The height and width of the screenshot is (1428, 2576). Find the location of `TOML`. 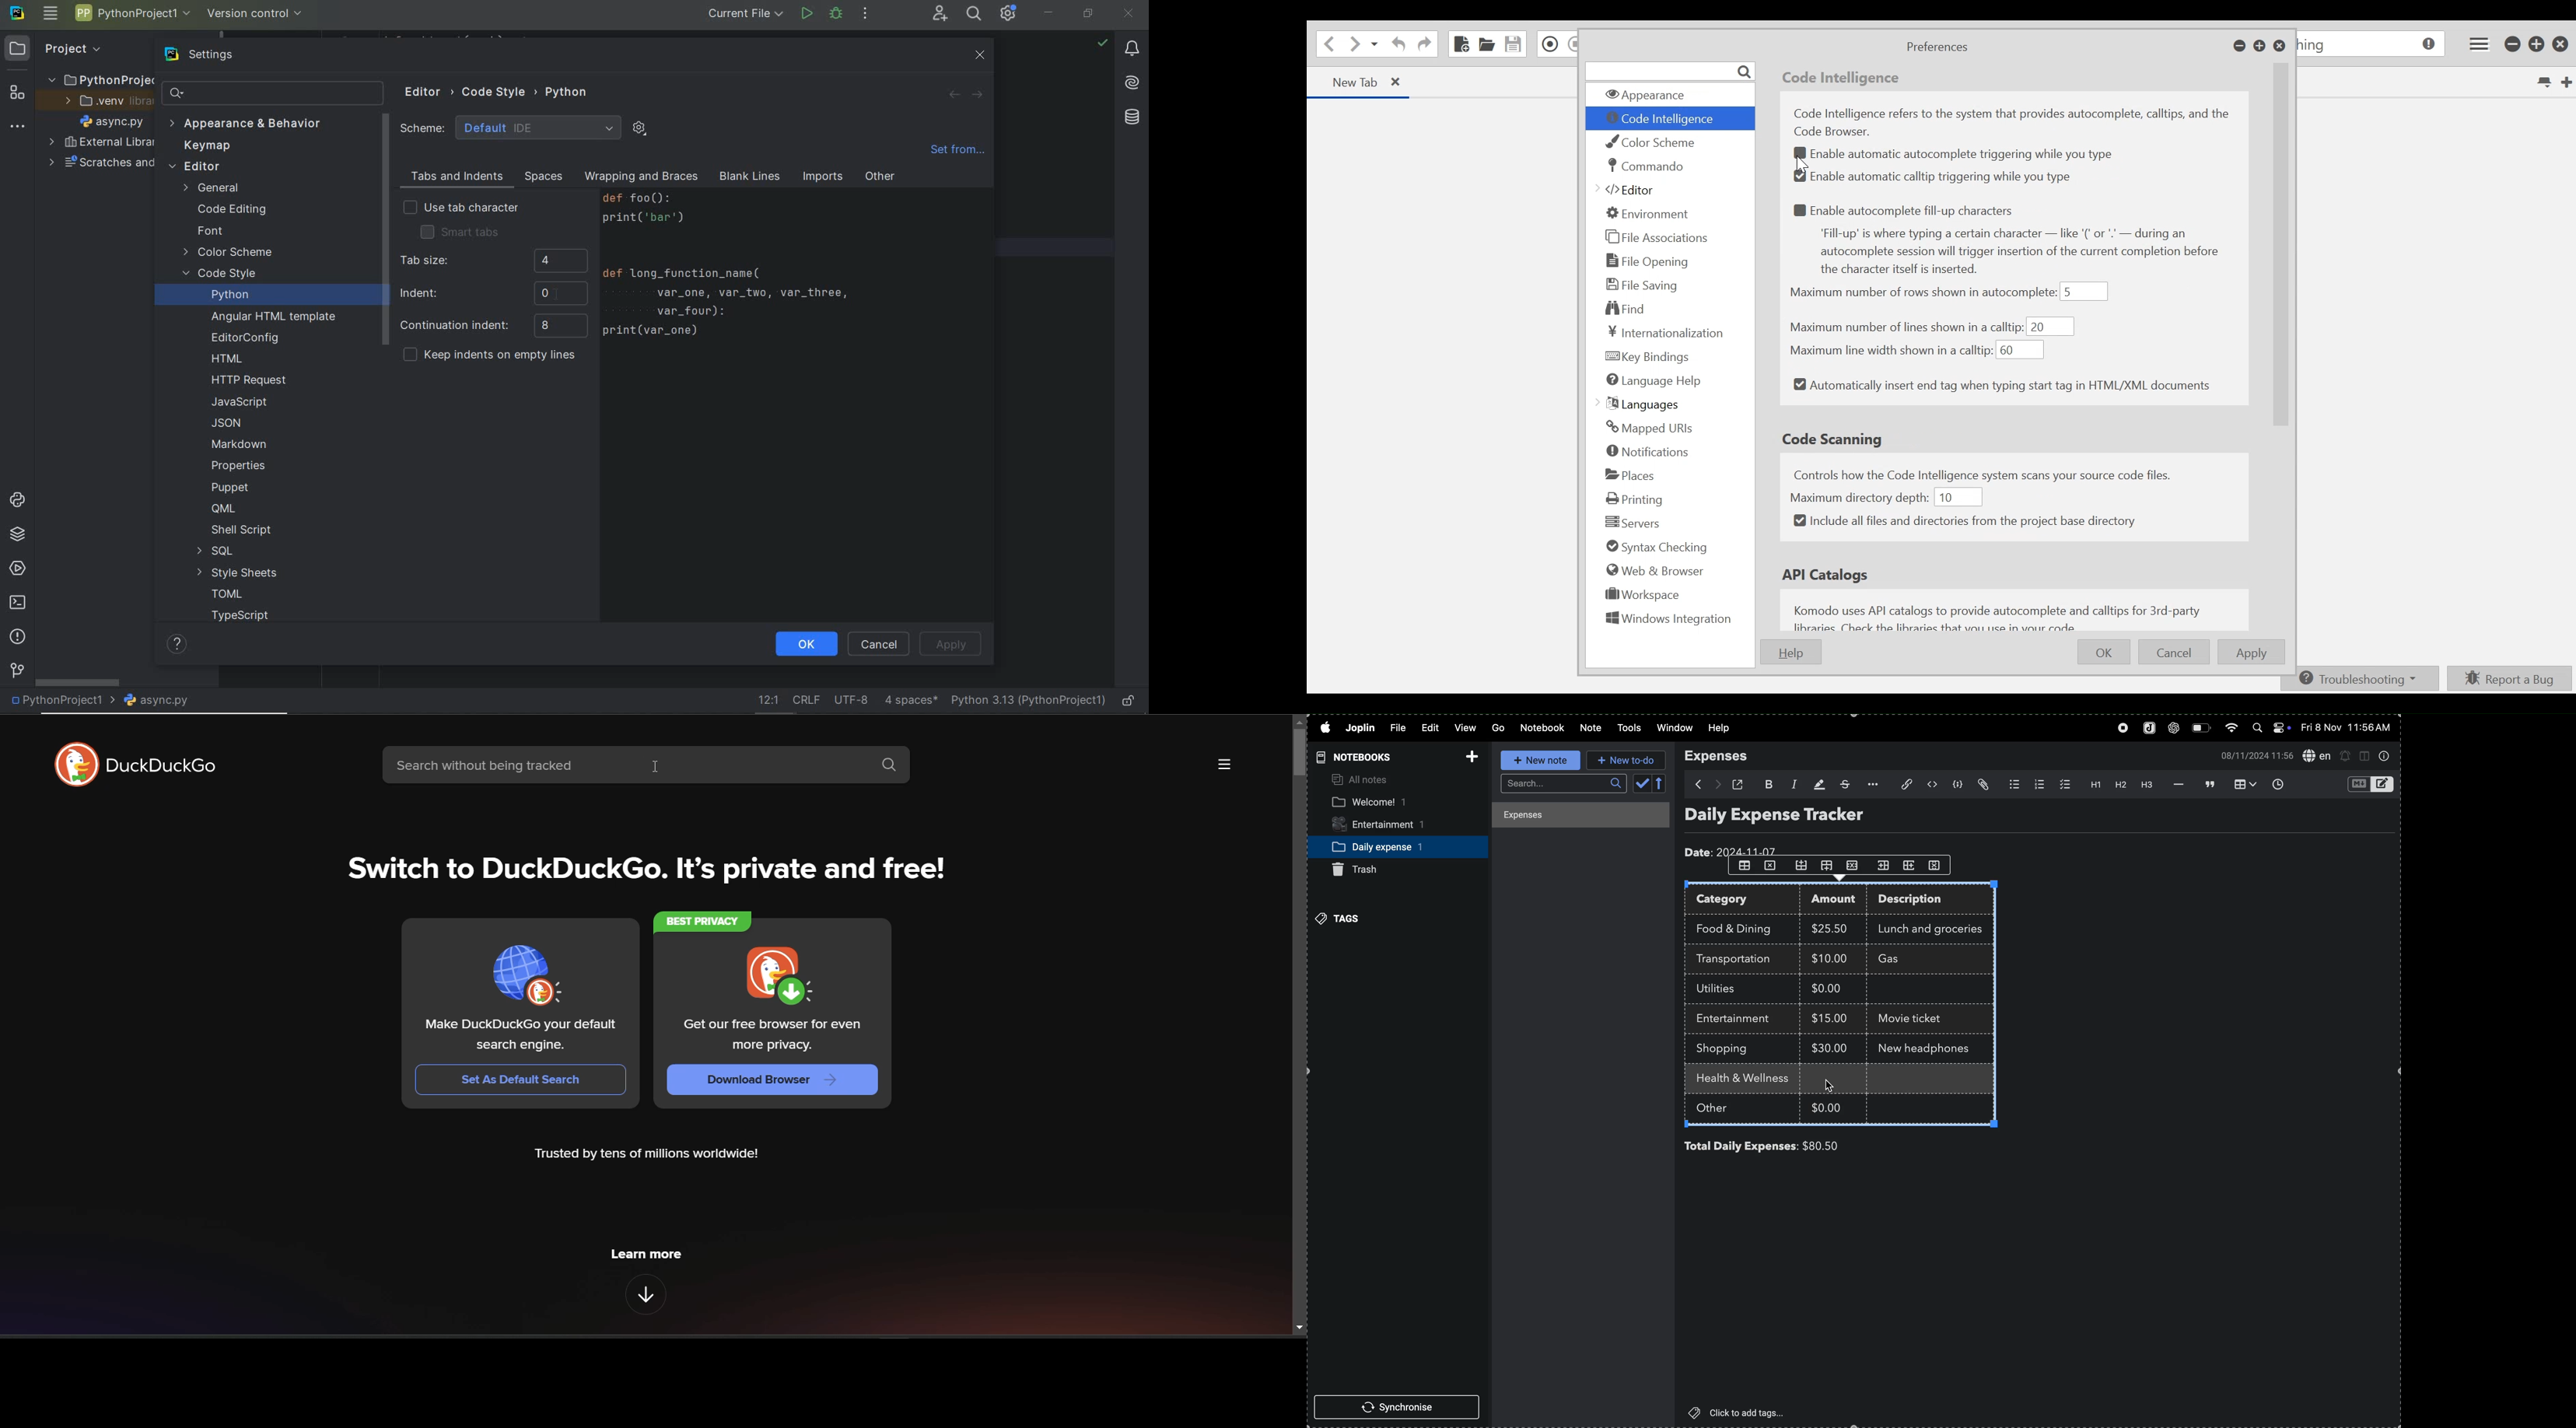

TOML is located at coordinates (225, 595).